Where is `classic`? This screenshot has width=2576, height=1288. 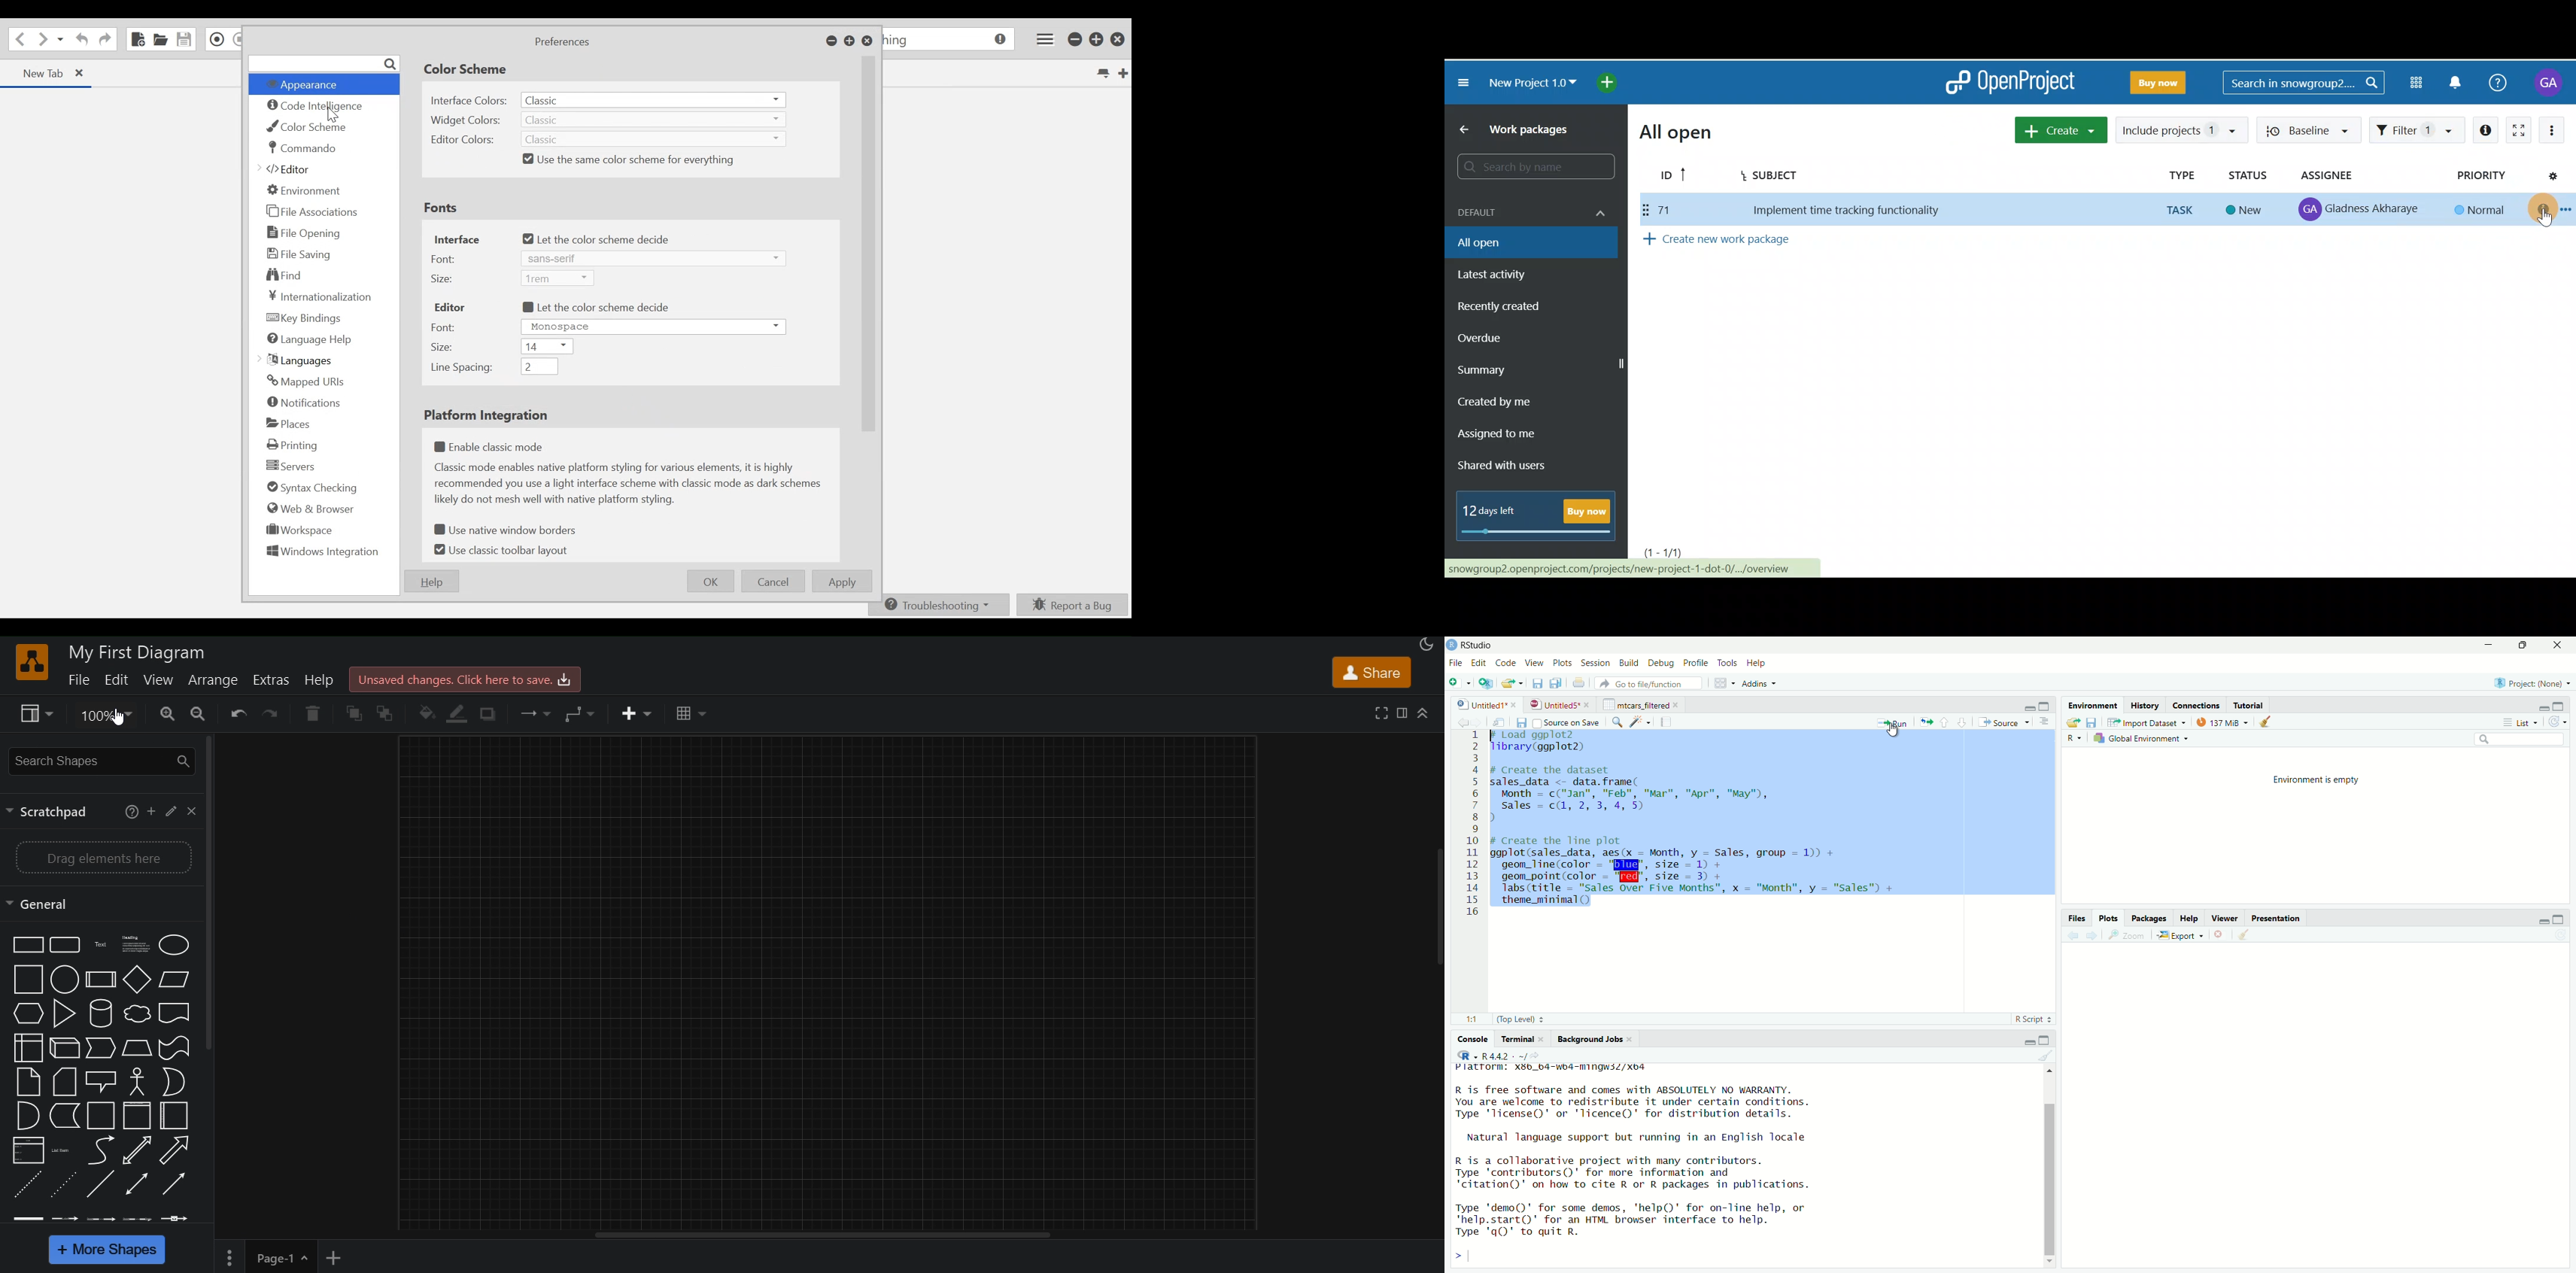 classic is located at coordinates (655, 120).